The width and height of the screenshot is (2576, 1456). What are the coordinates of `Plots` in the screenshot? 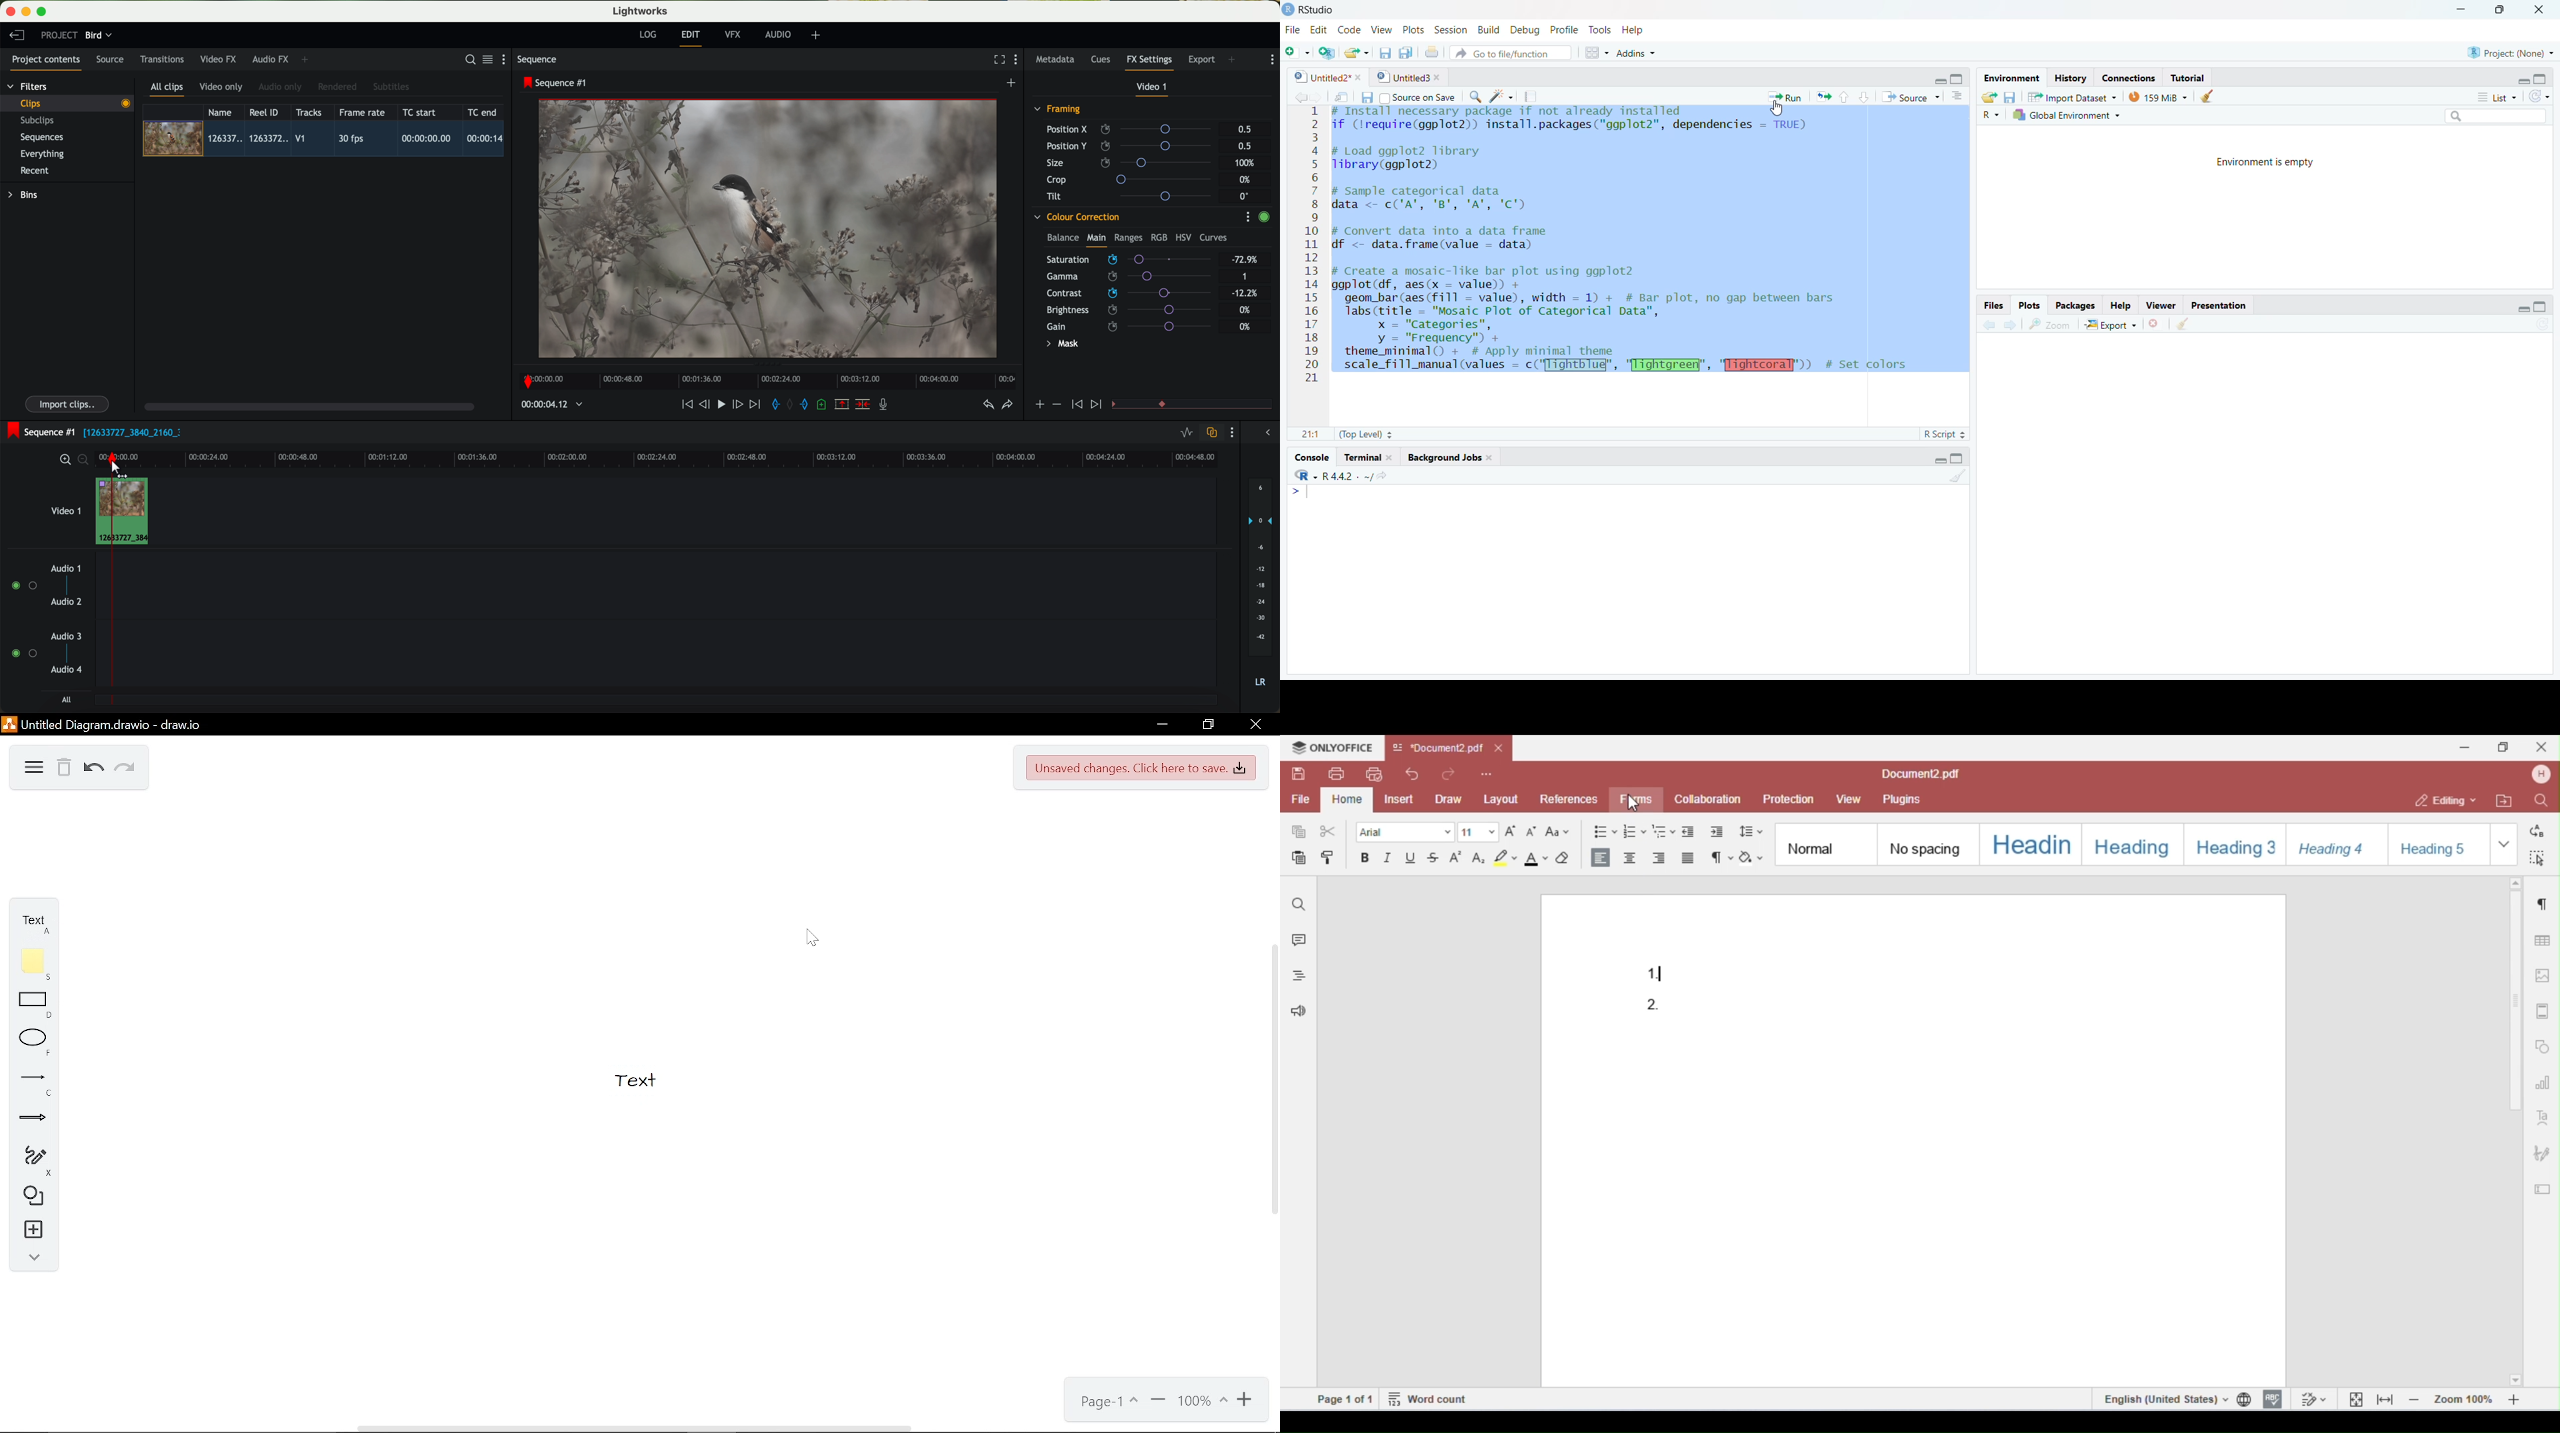 It's located at (2028, 305).